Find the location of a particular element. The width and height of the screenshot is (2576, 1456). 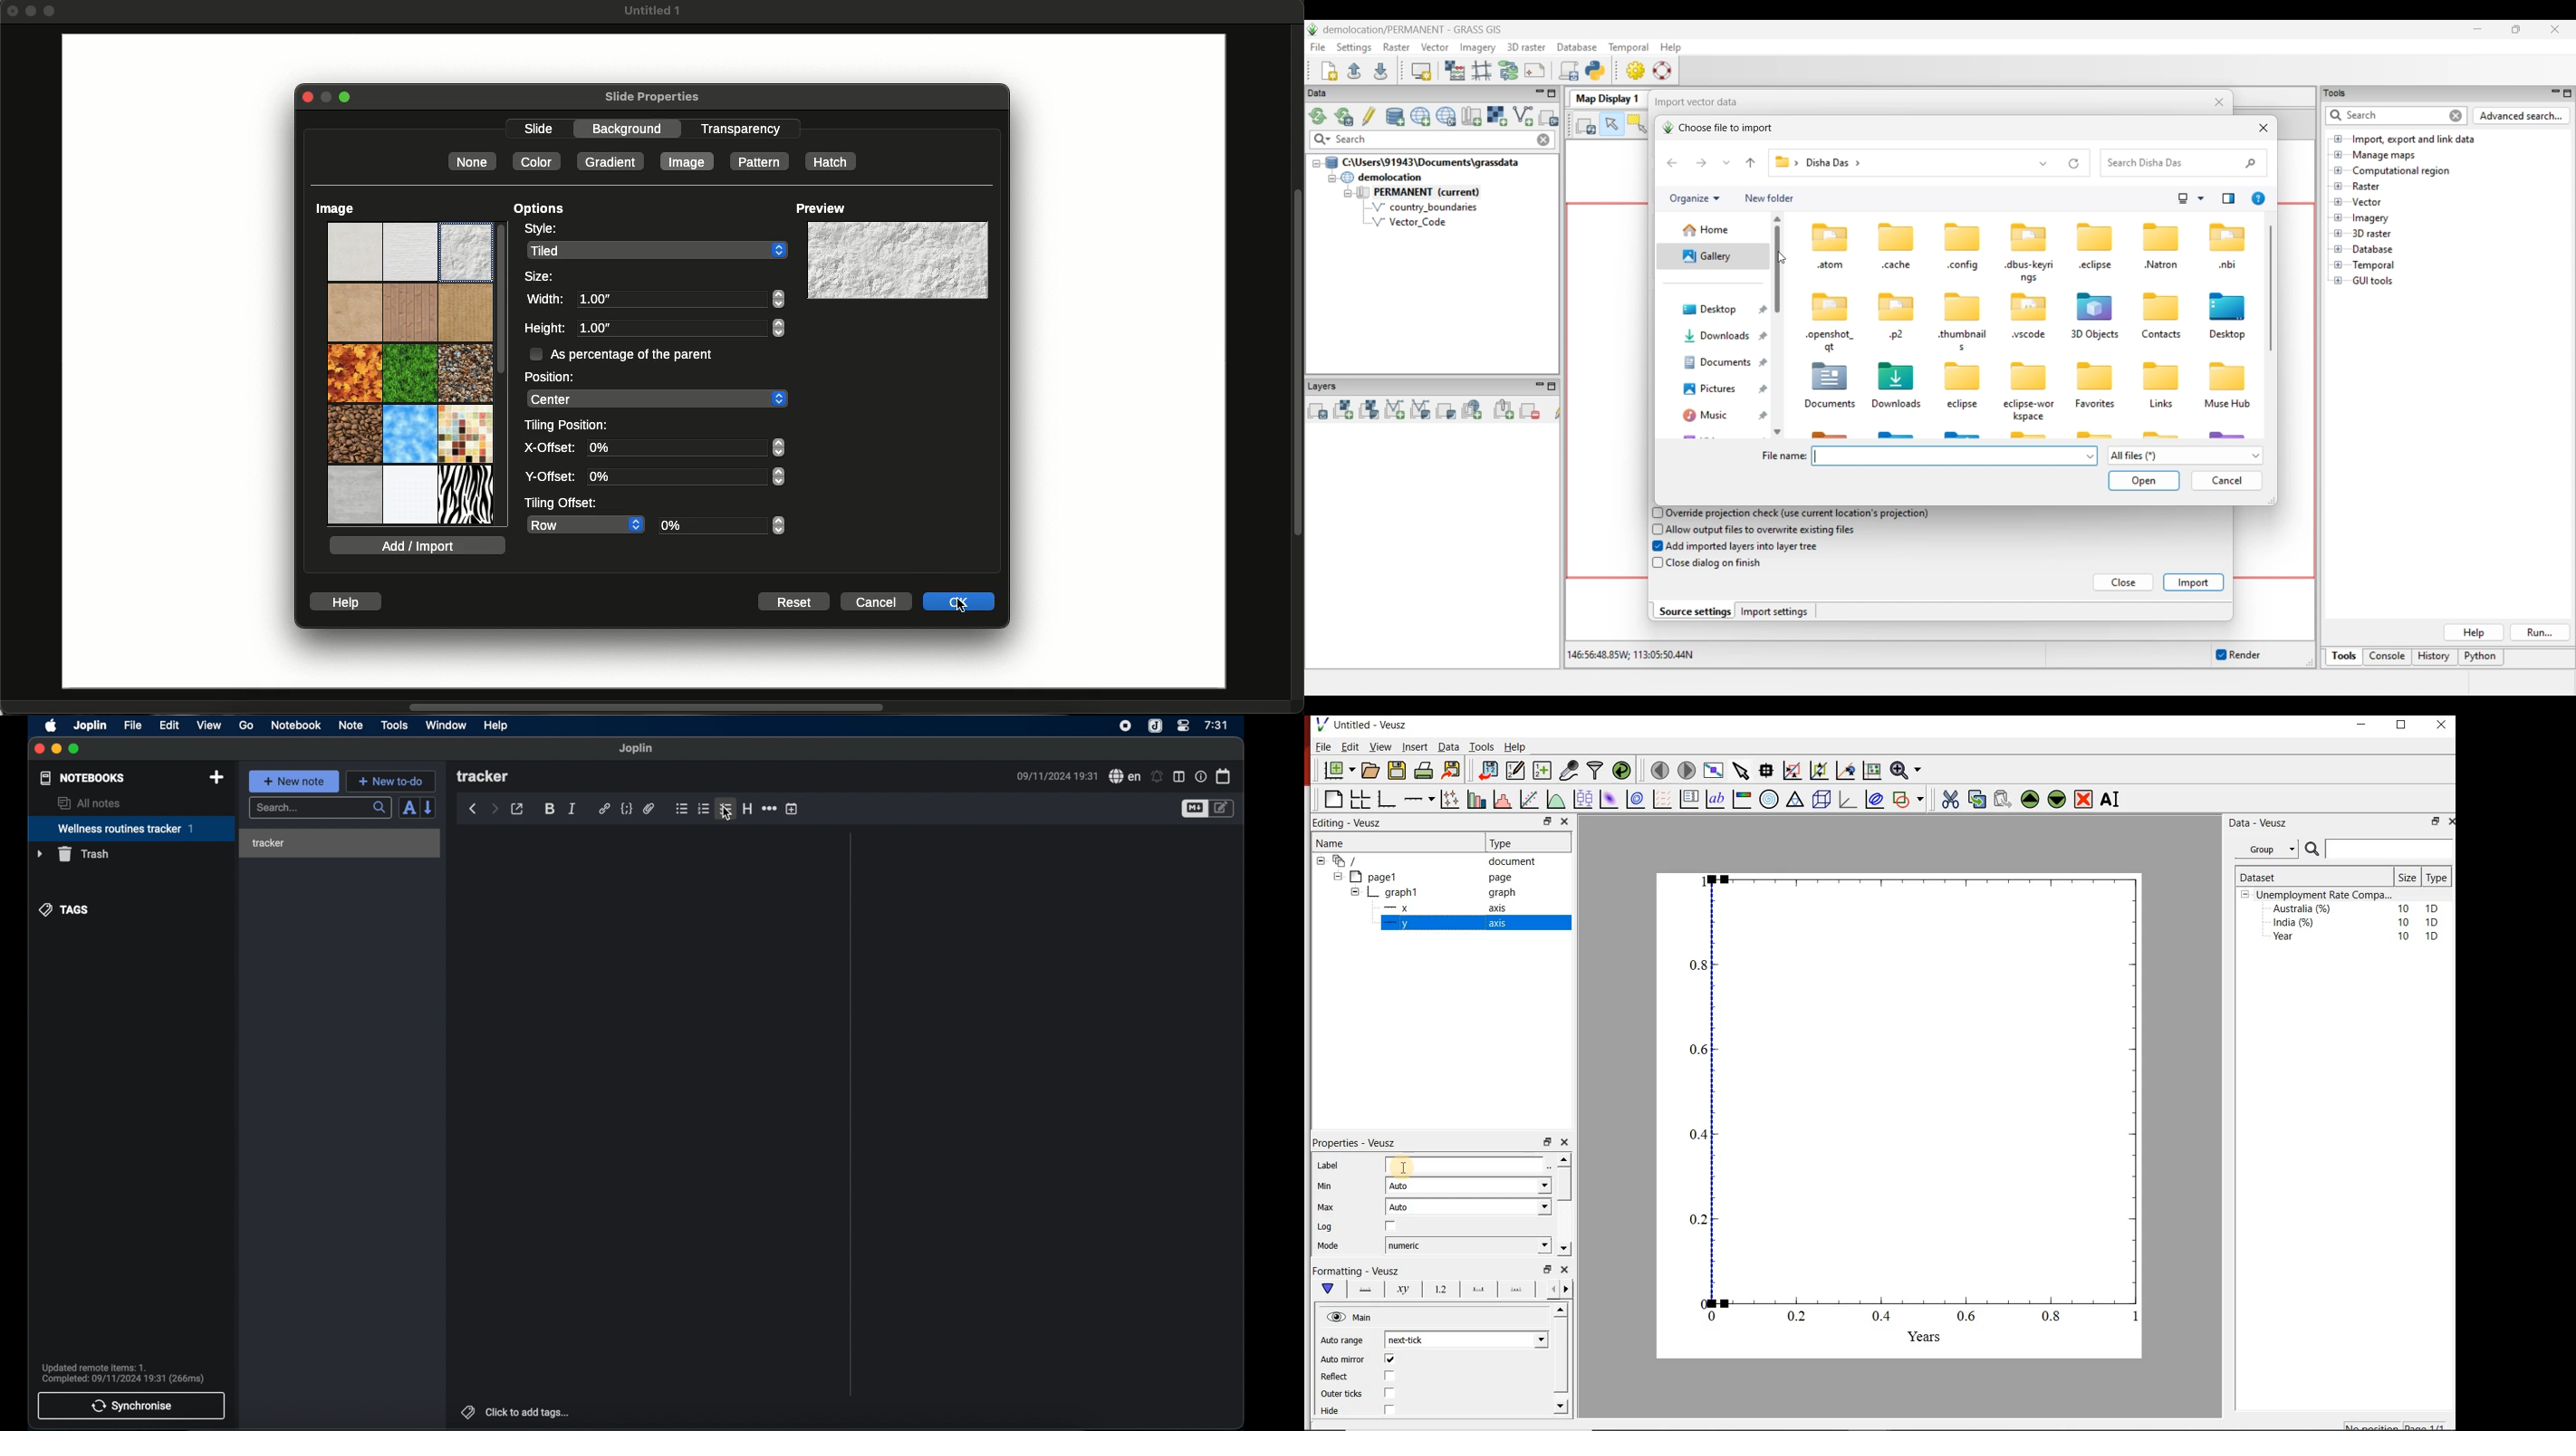

Y-offset: is located at coordinates (551, 477).